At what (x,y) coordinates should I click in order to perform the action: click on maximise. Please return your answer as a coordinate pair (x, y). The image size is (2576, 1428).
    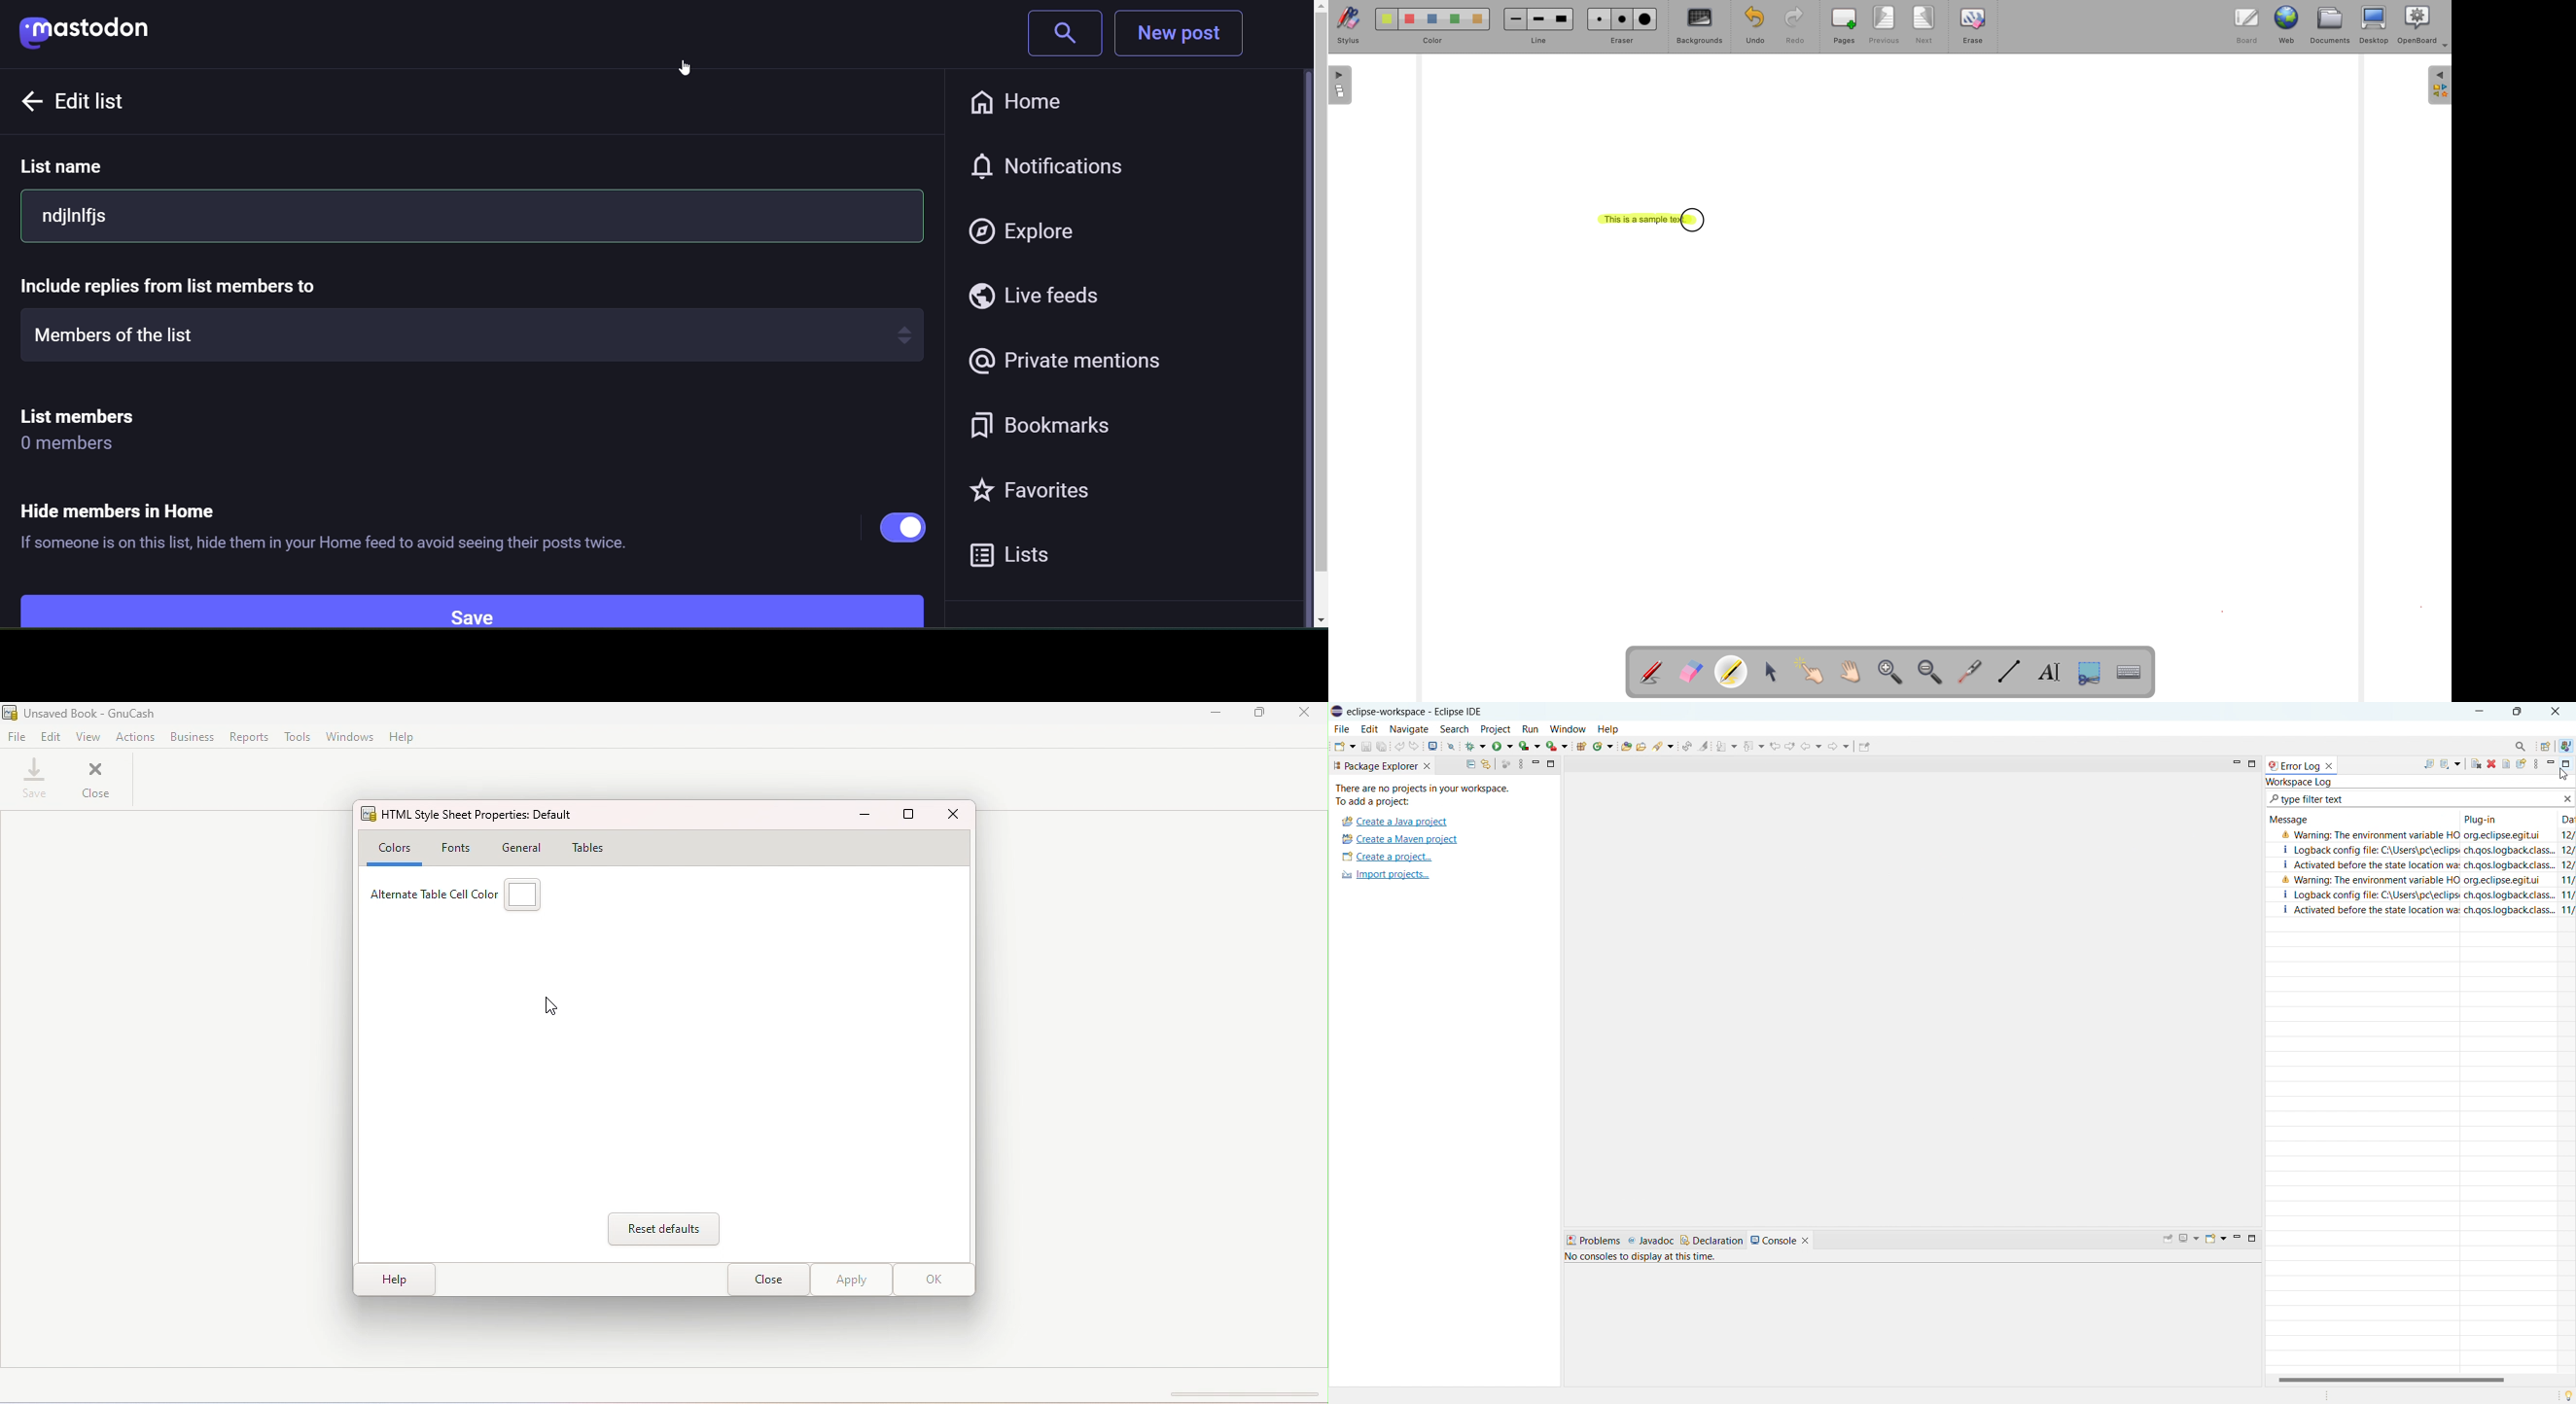
    Looking at the image, I should click on (2252, 762).